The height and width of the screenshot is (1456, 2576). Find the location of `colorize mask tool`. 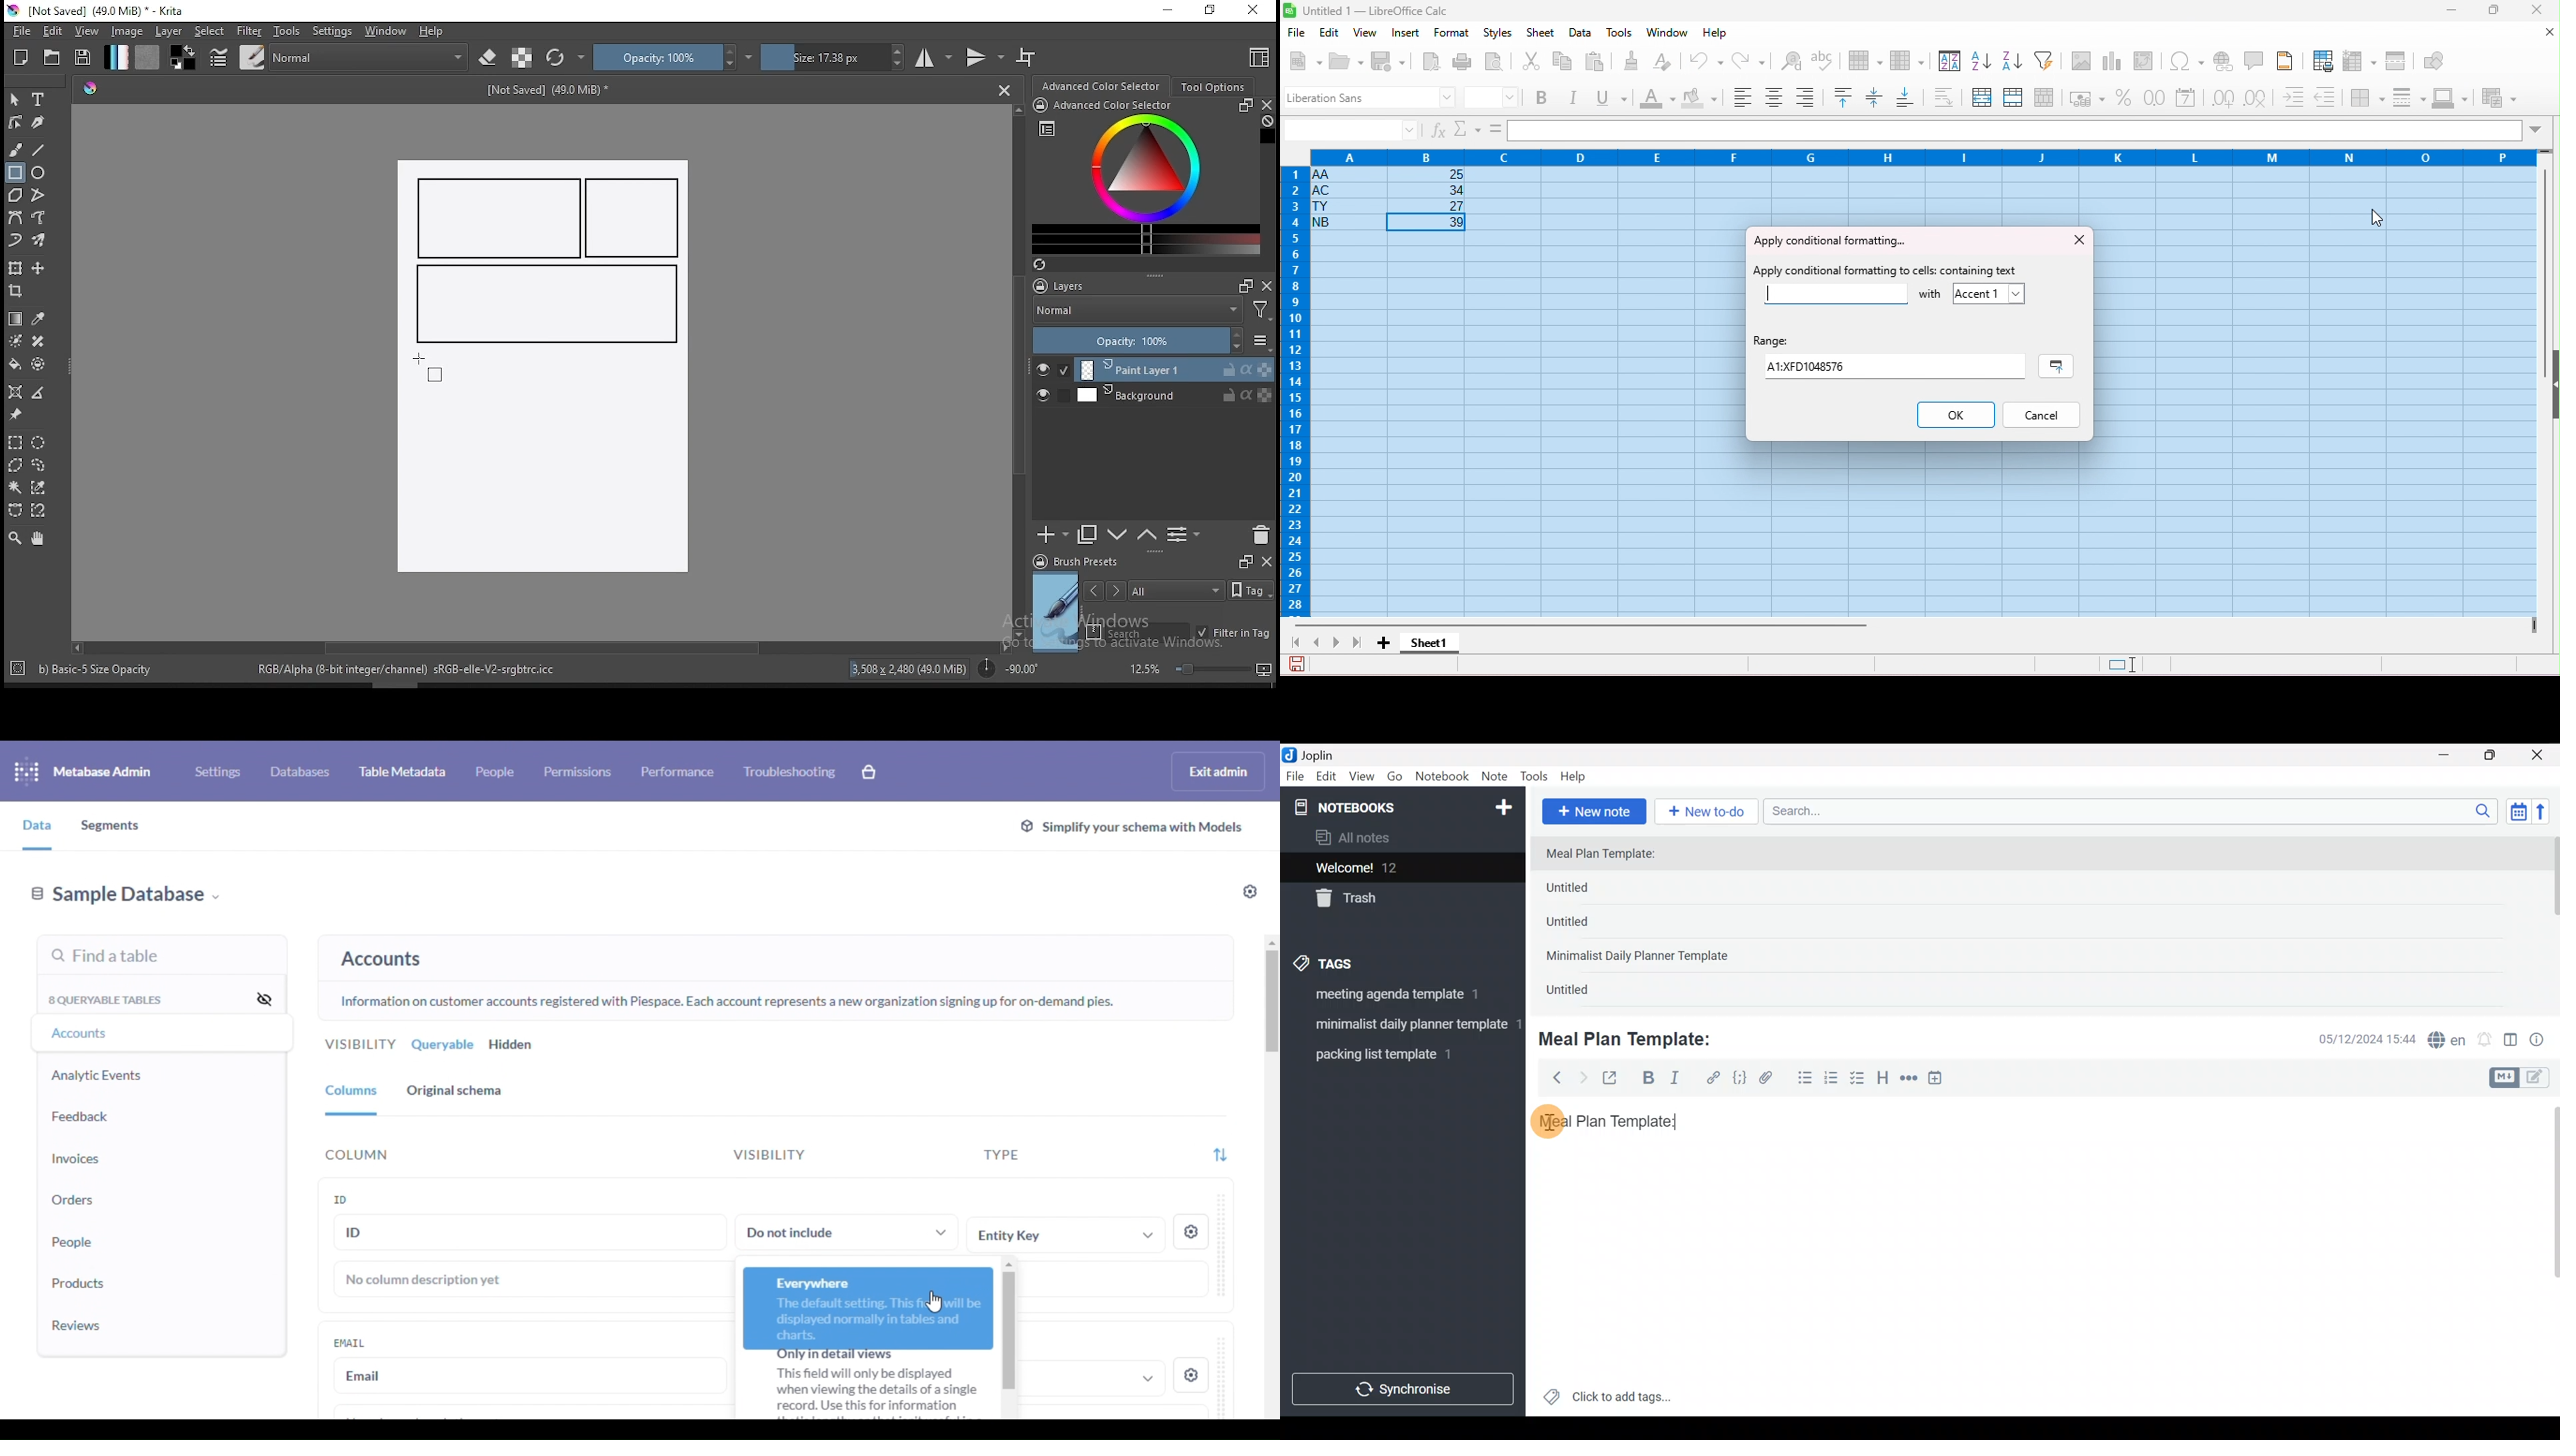

colorize mask tool is located at coordinates (17, 341).